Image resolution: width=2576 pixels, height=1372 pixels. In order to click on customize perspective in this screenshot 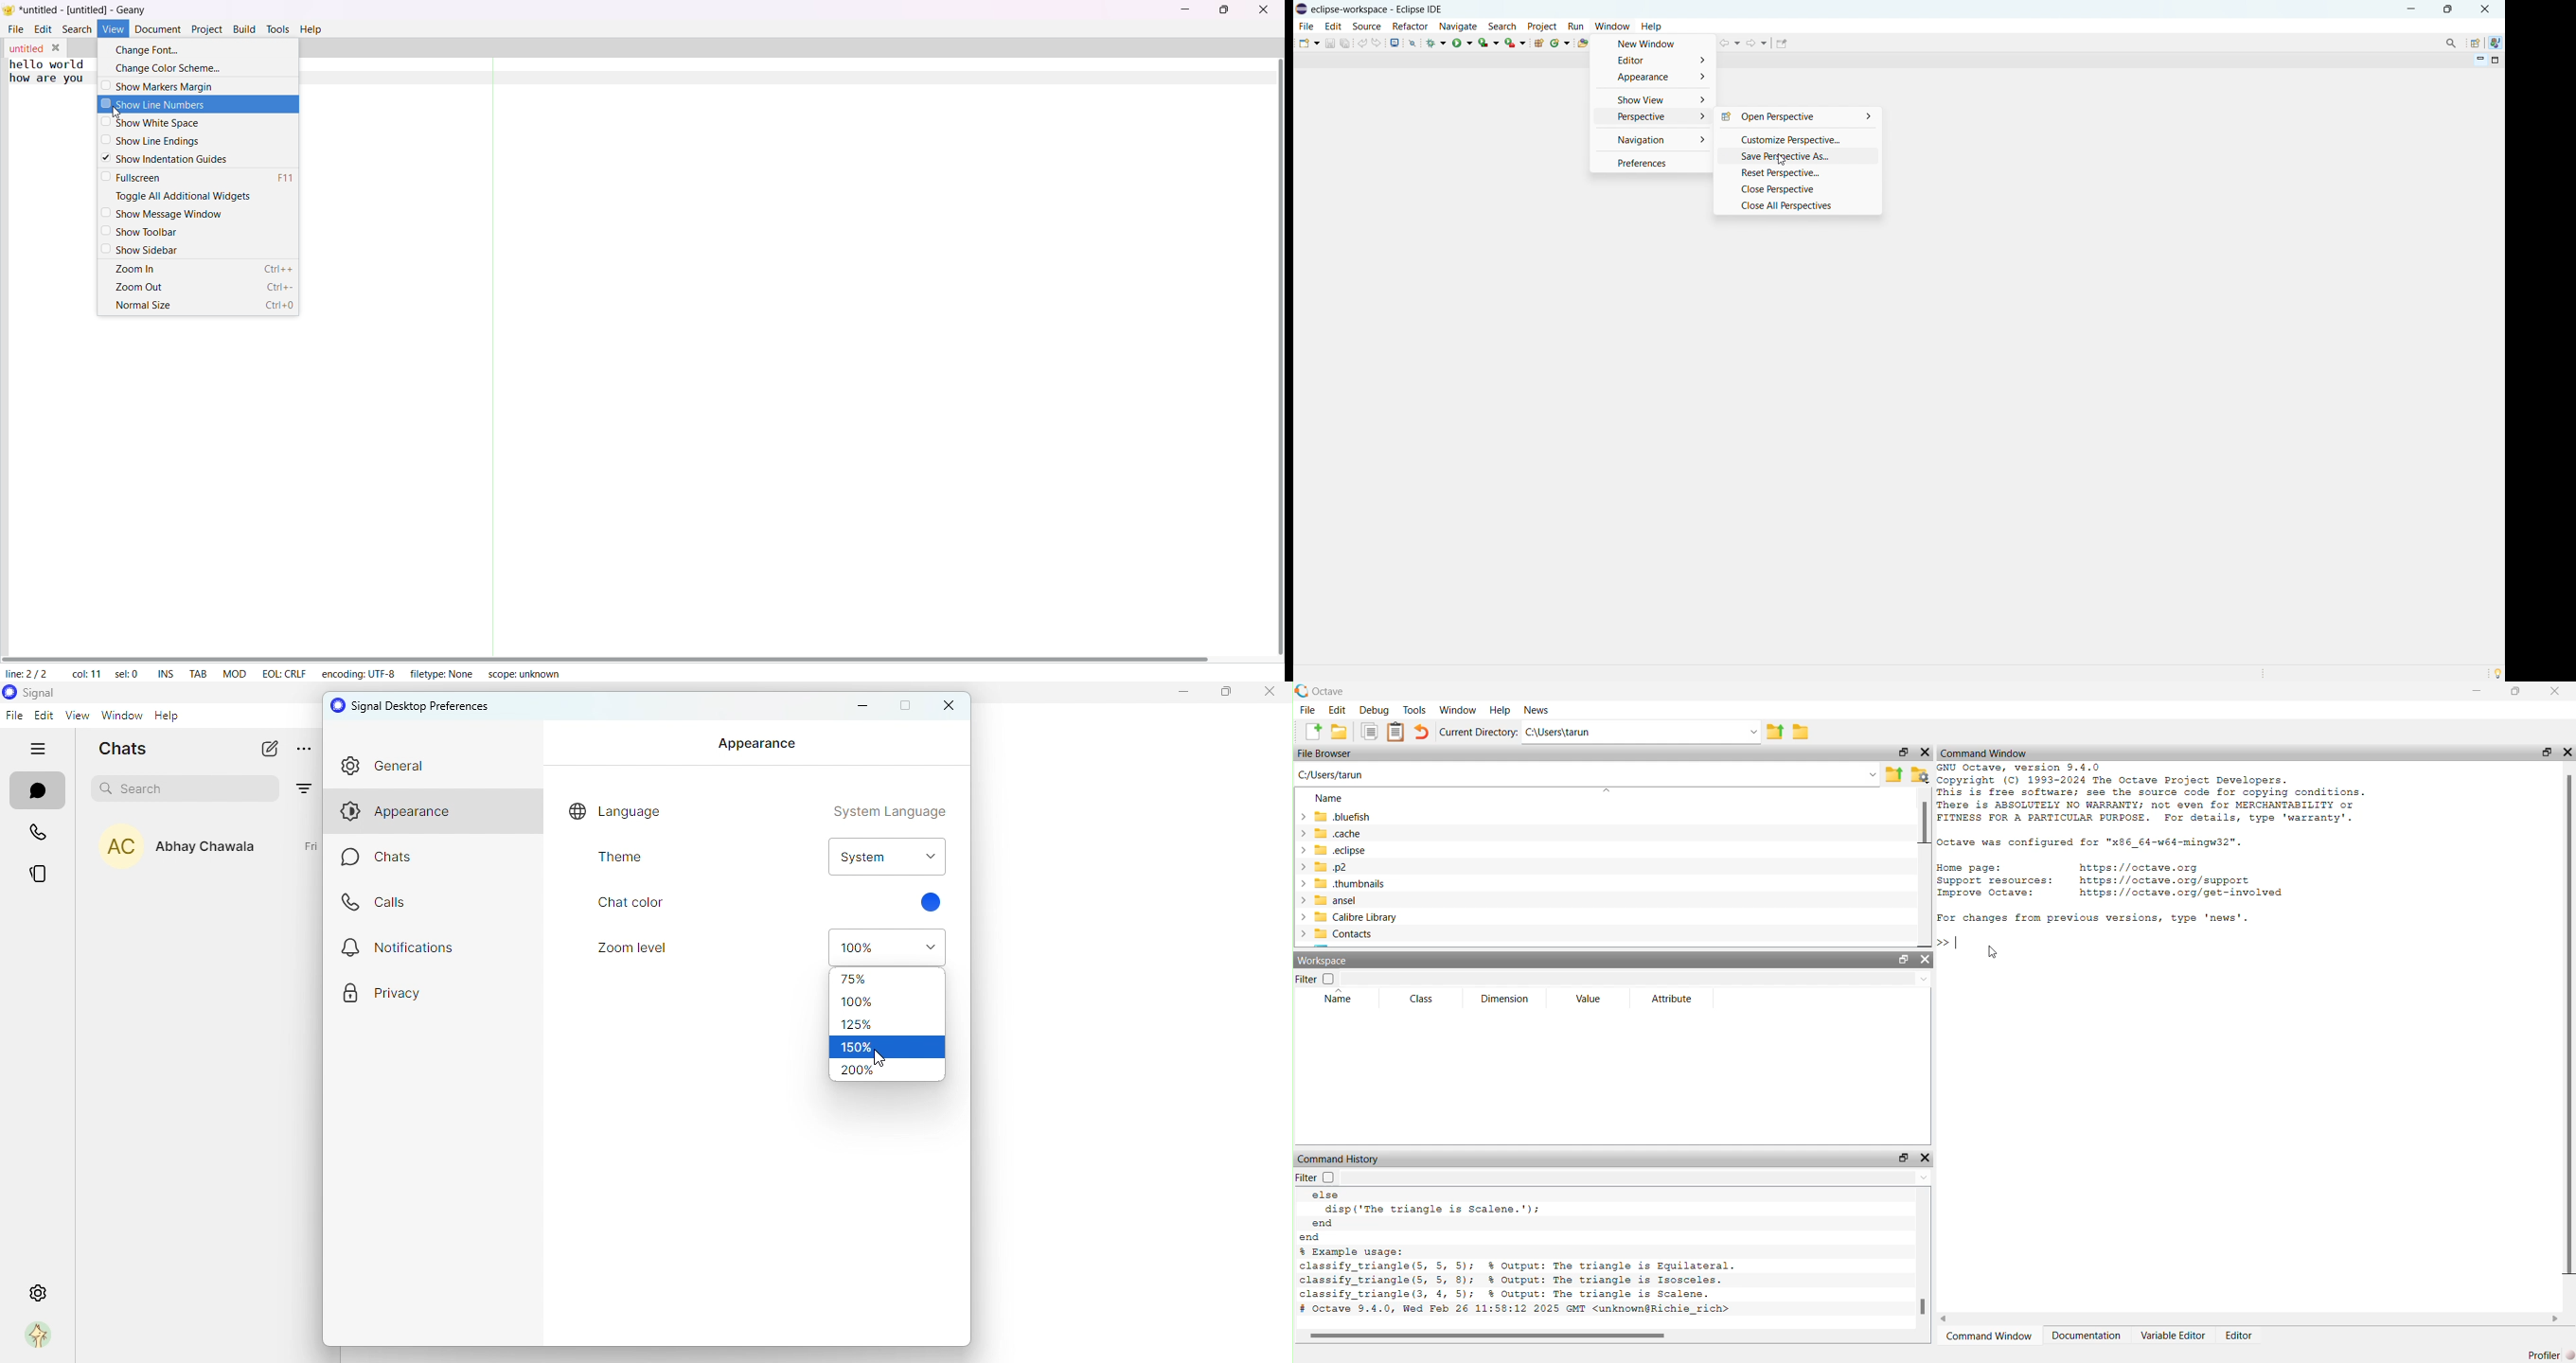, I will do `click(1796, 139)`.